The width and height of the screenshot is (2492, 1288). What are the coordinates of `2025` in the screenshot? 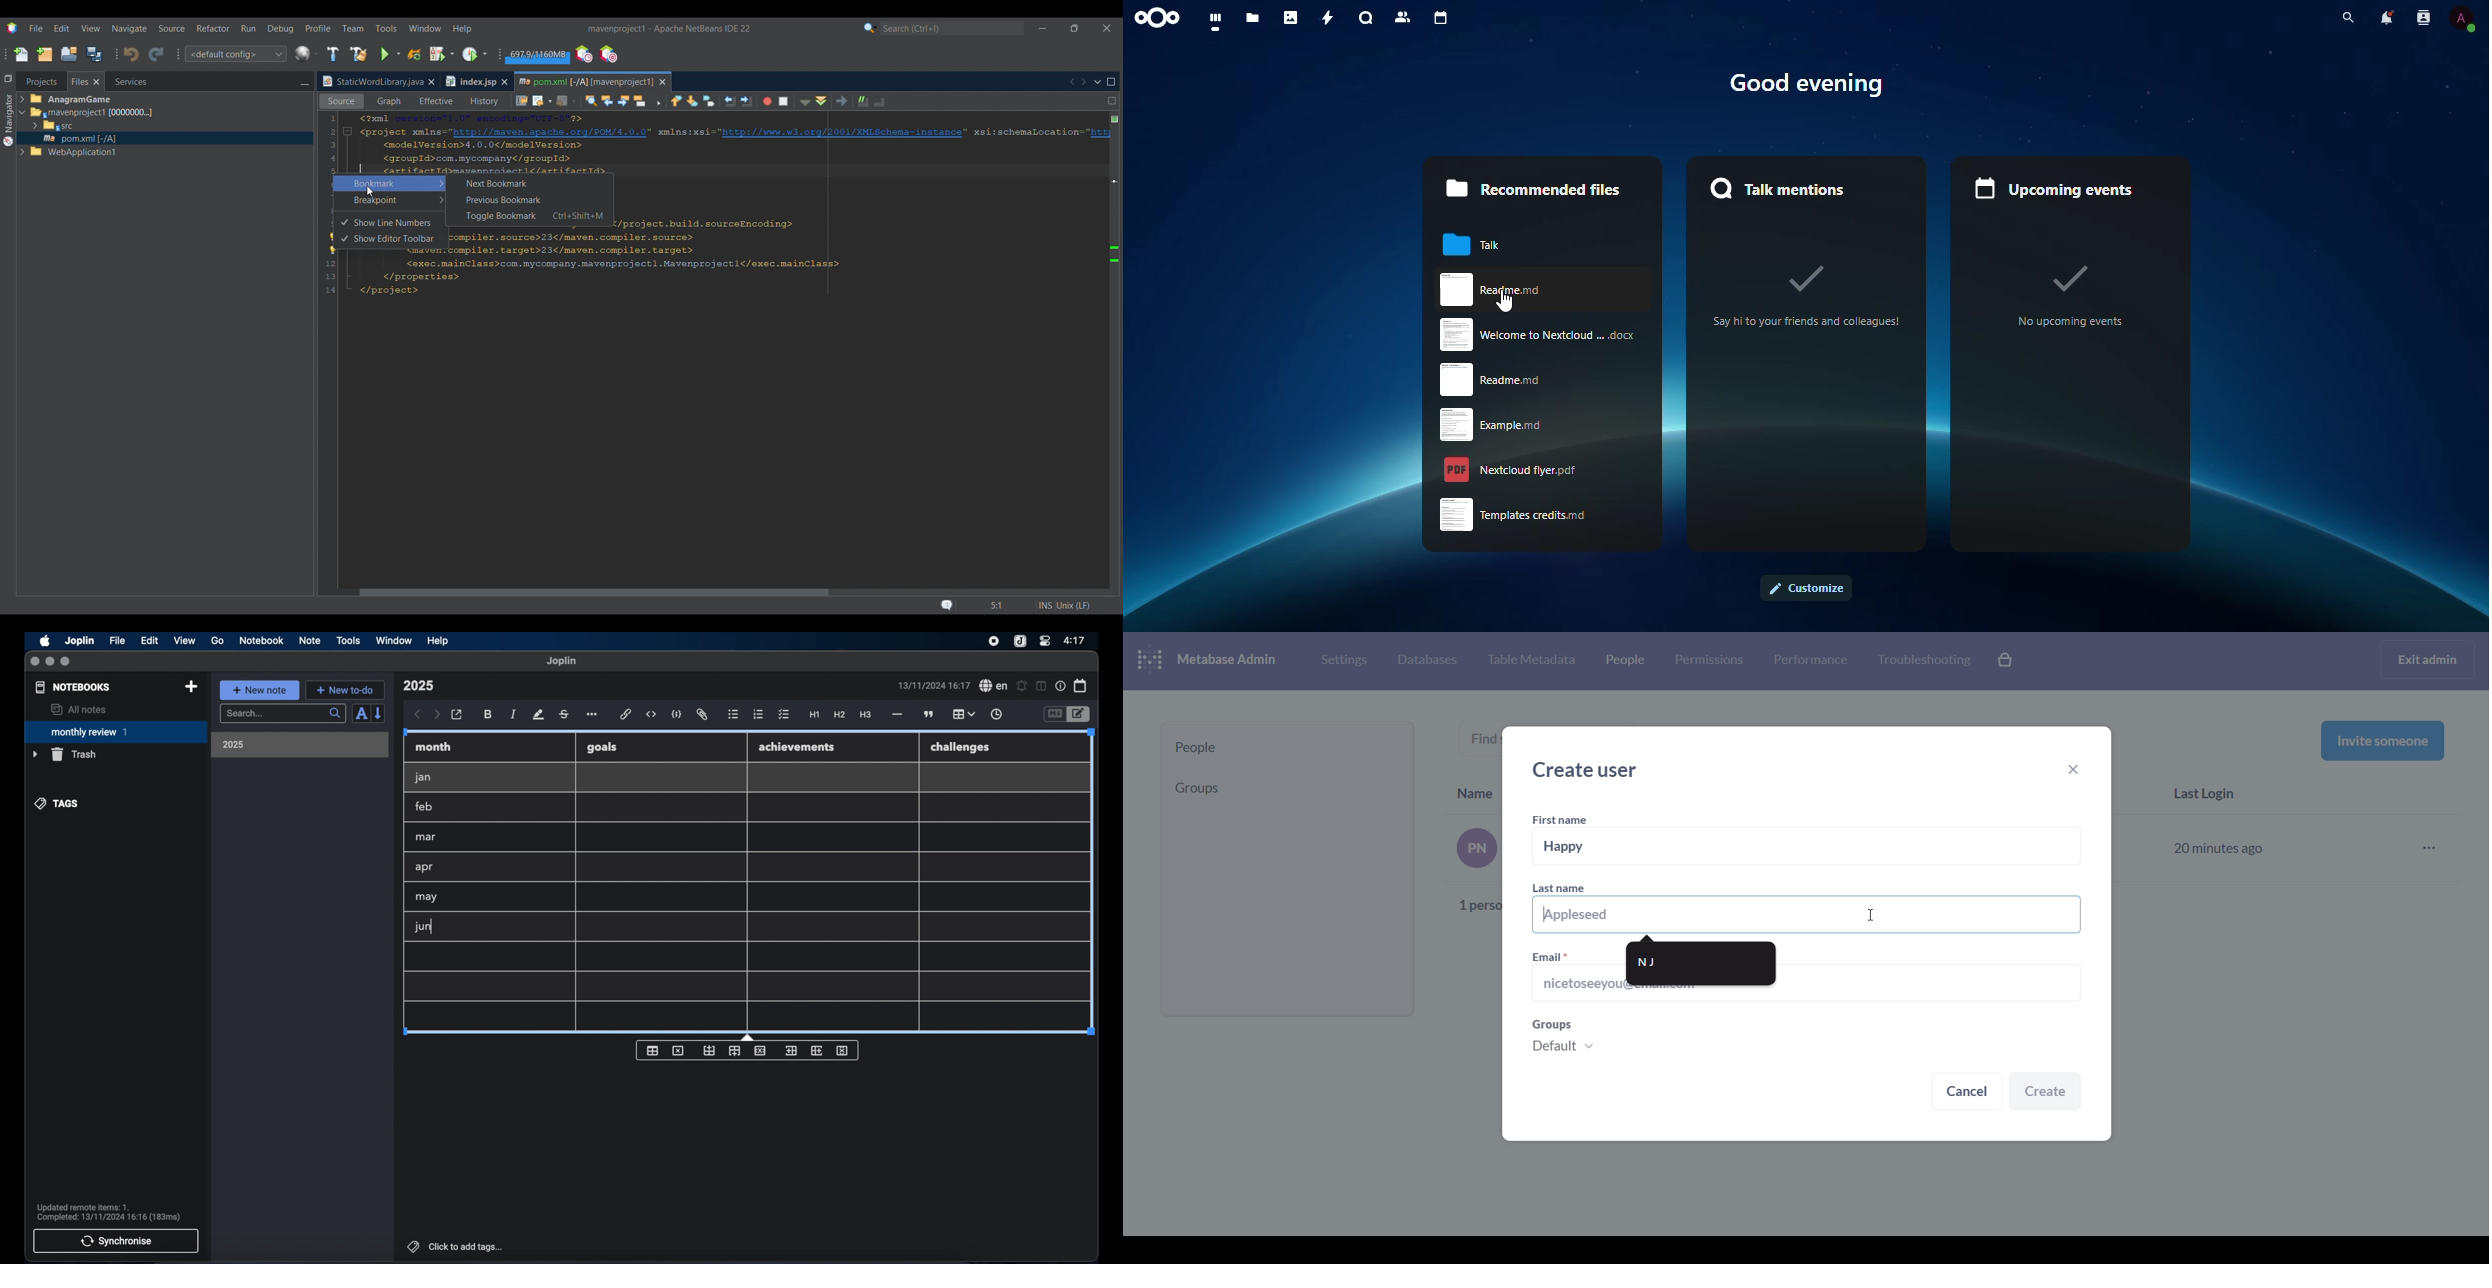 It's located at (233, 744).